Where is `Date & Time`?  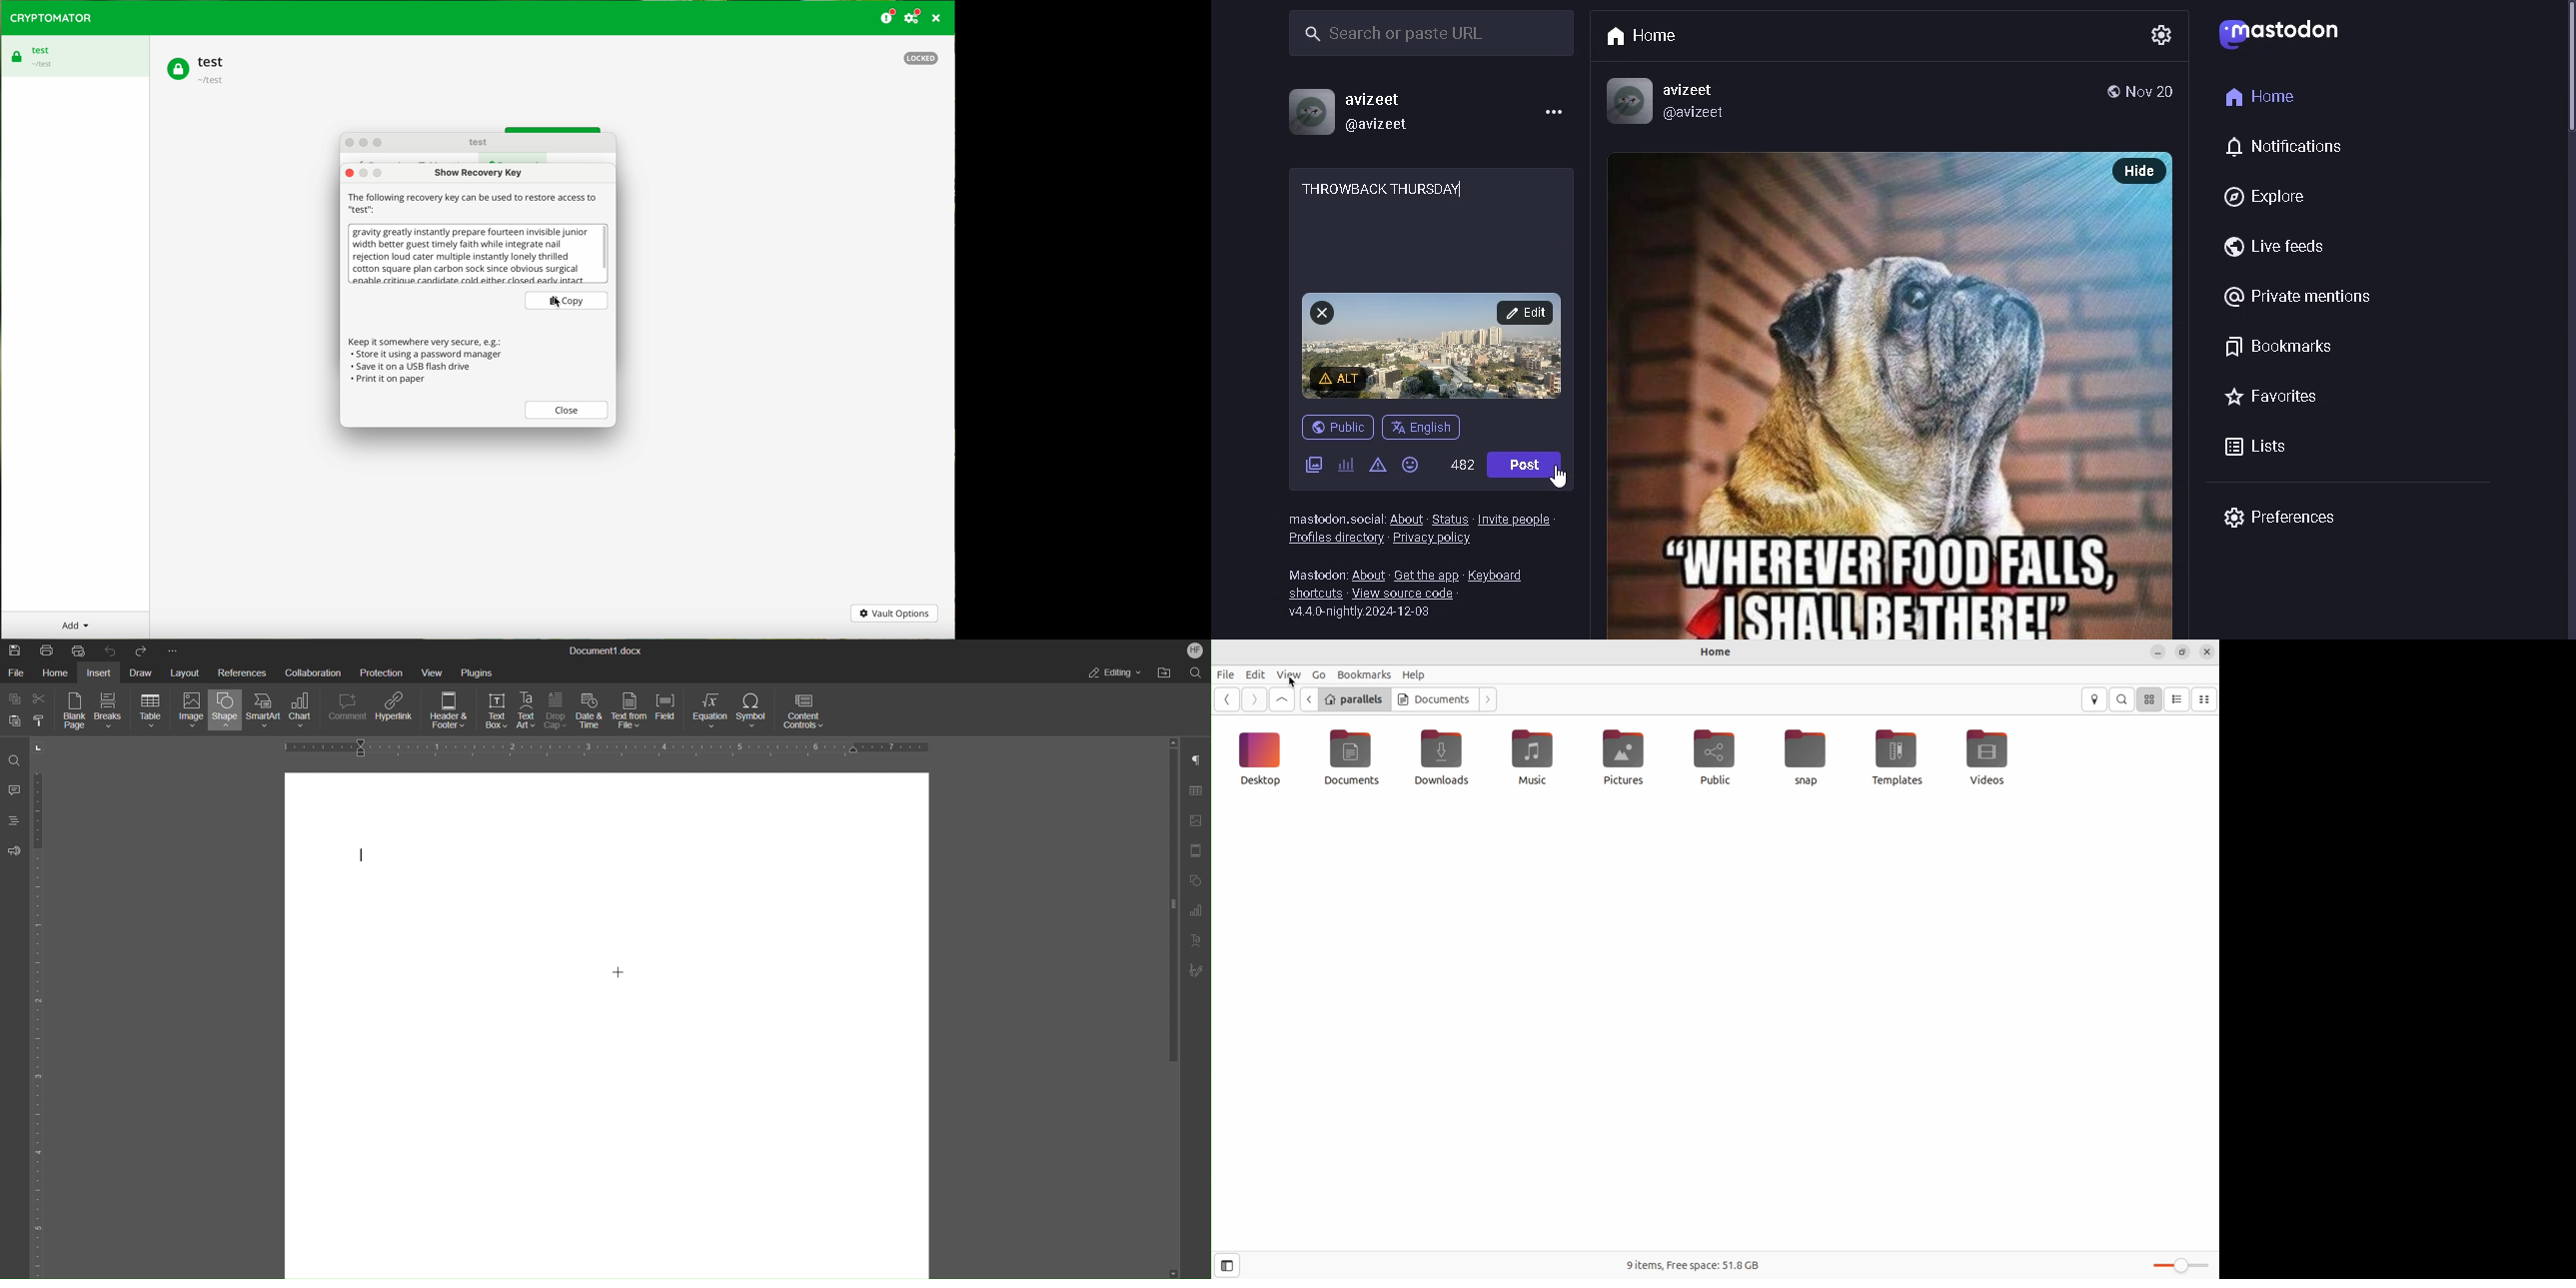 Date & Time is located at coordinates (591, 712).